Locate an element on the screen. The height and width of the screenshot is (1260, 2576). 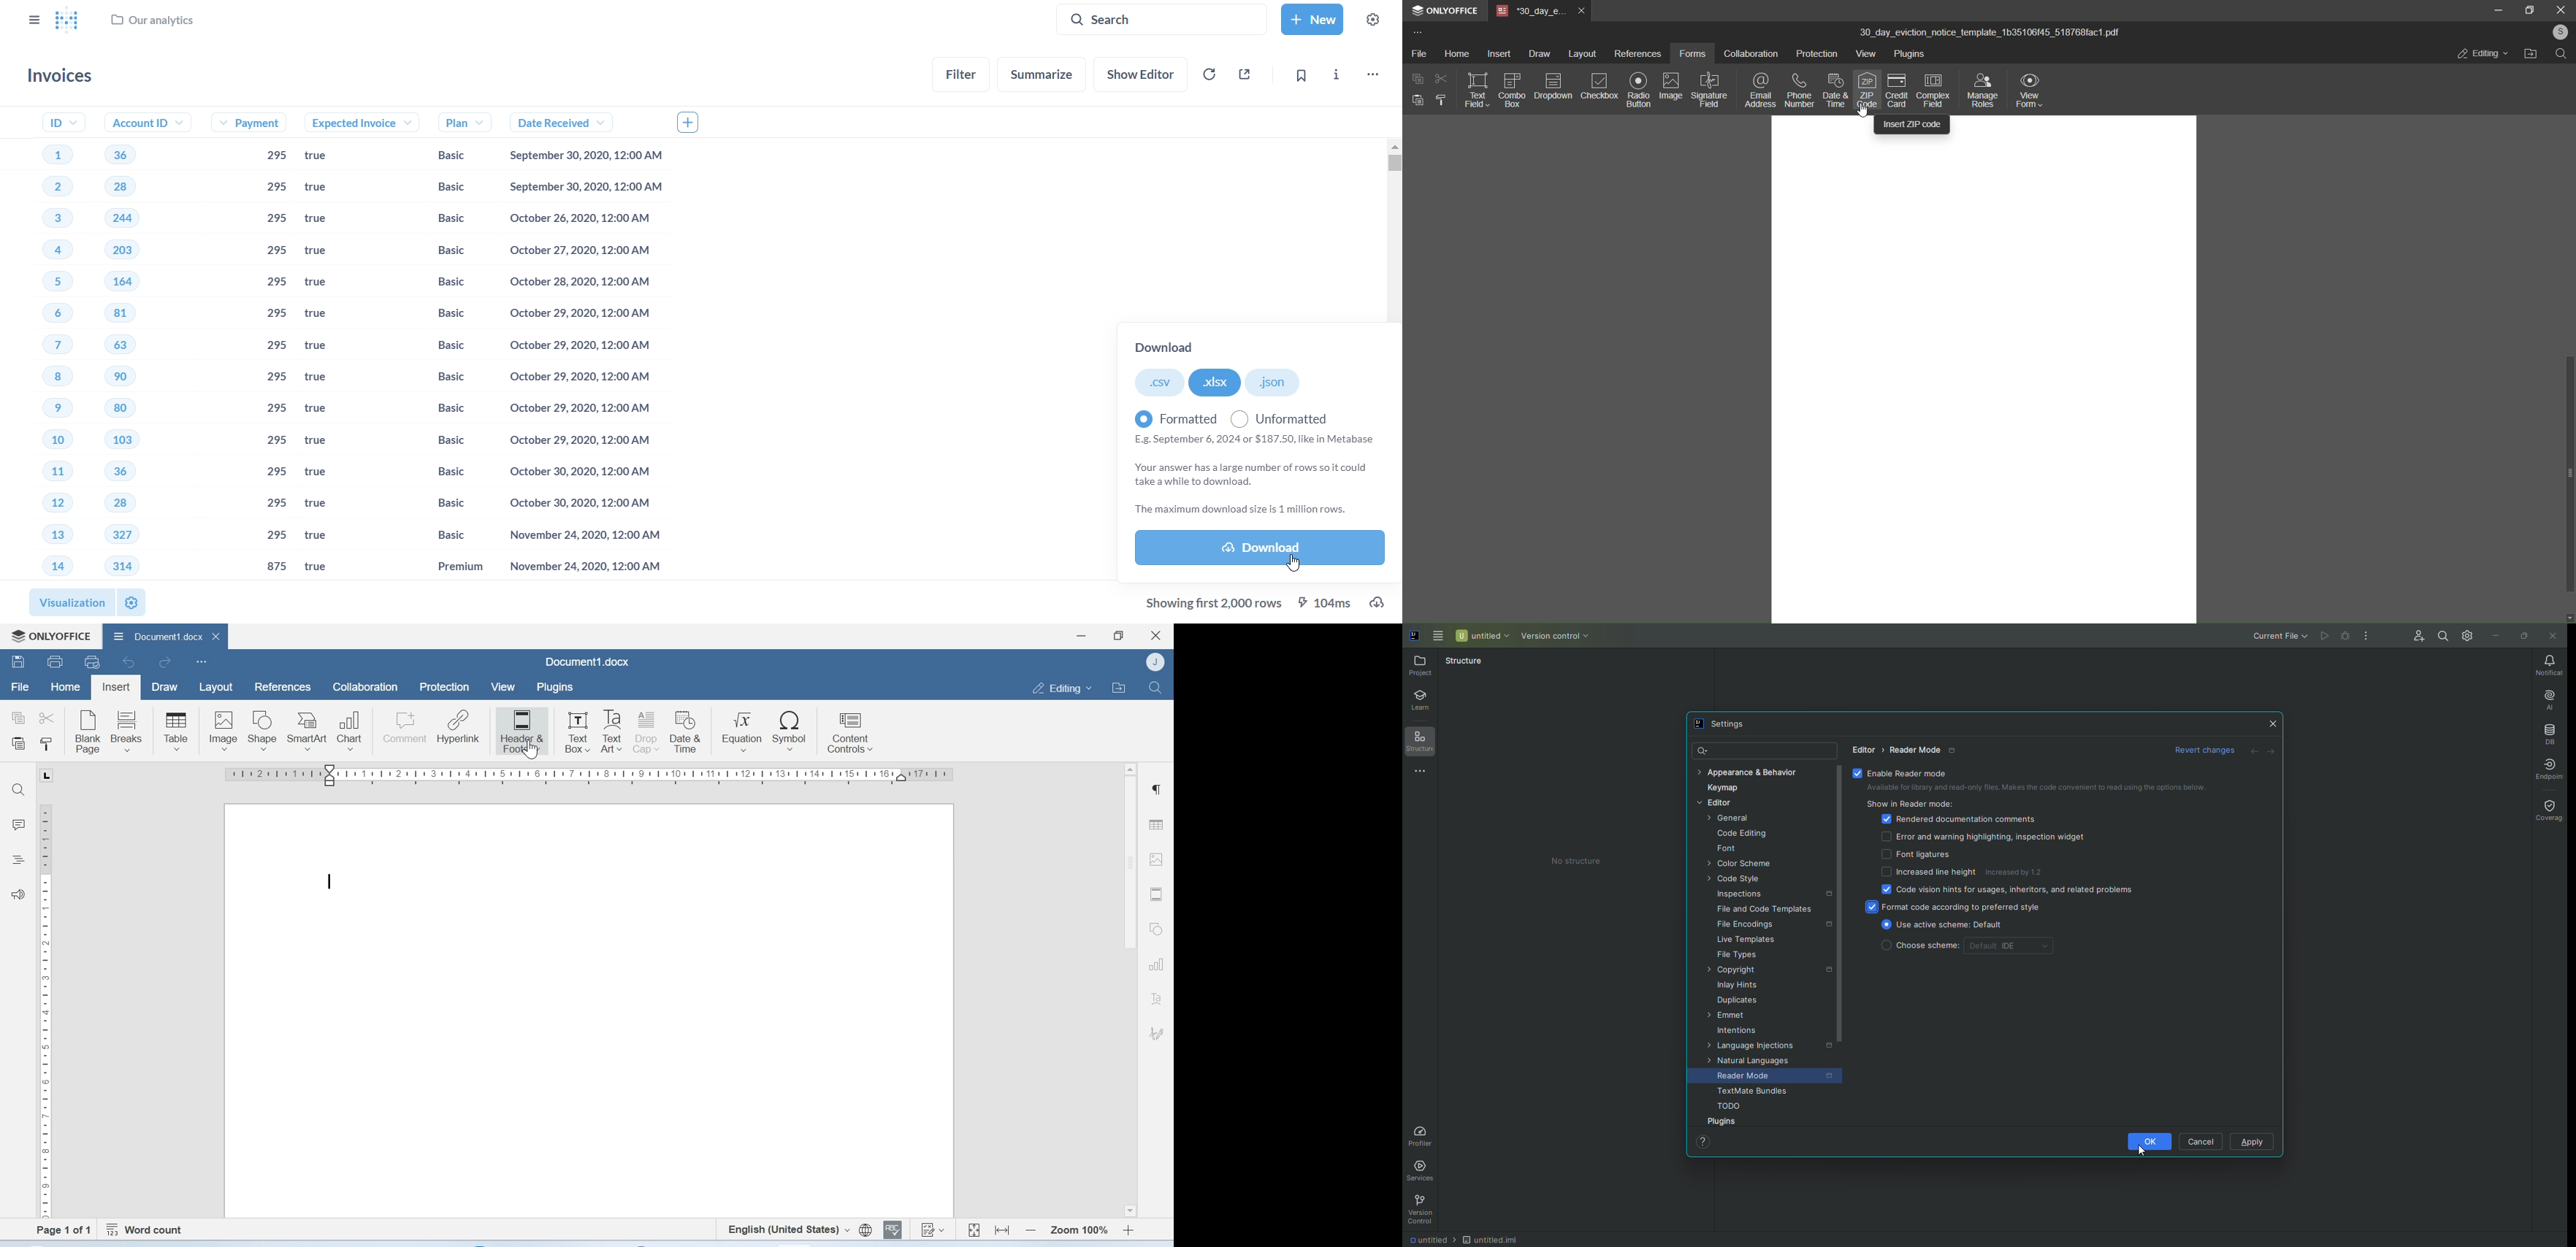
Apply is located at coordinates (2252, 1142).